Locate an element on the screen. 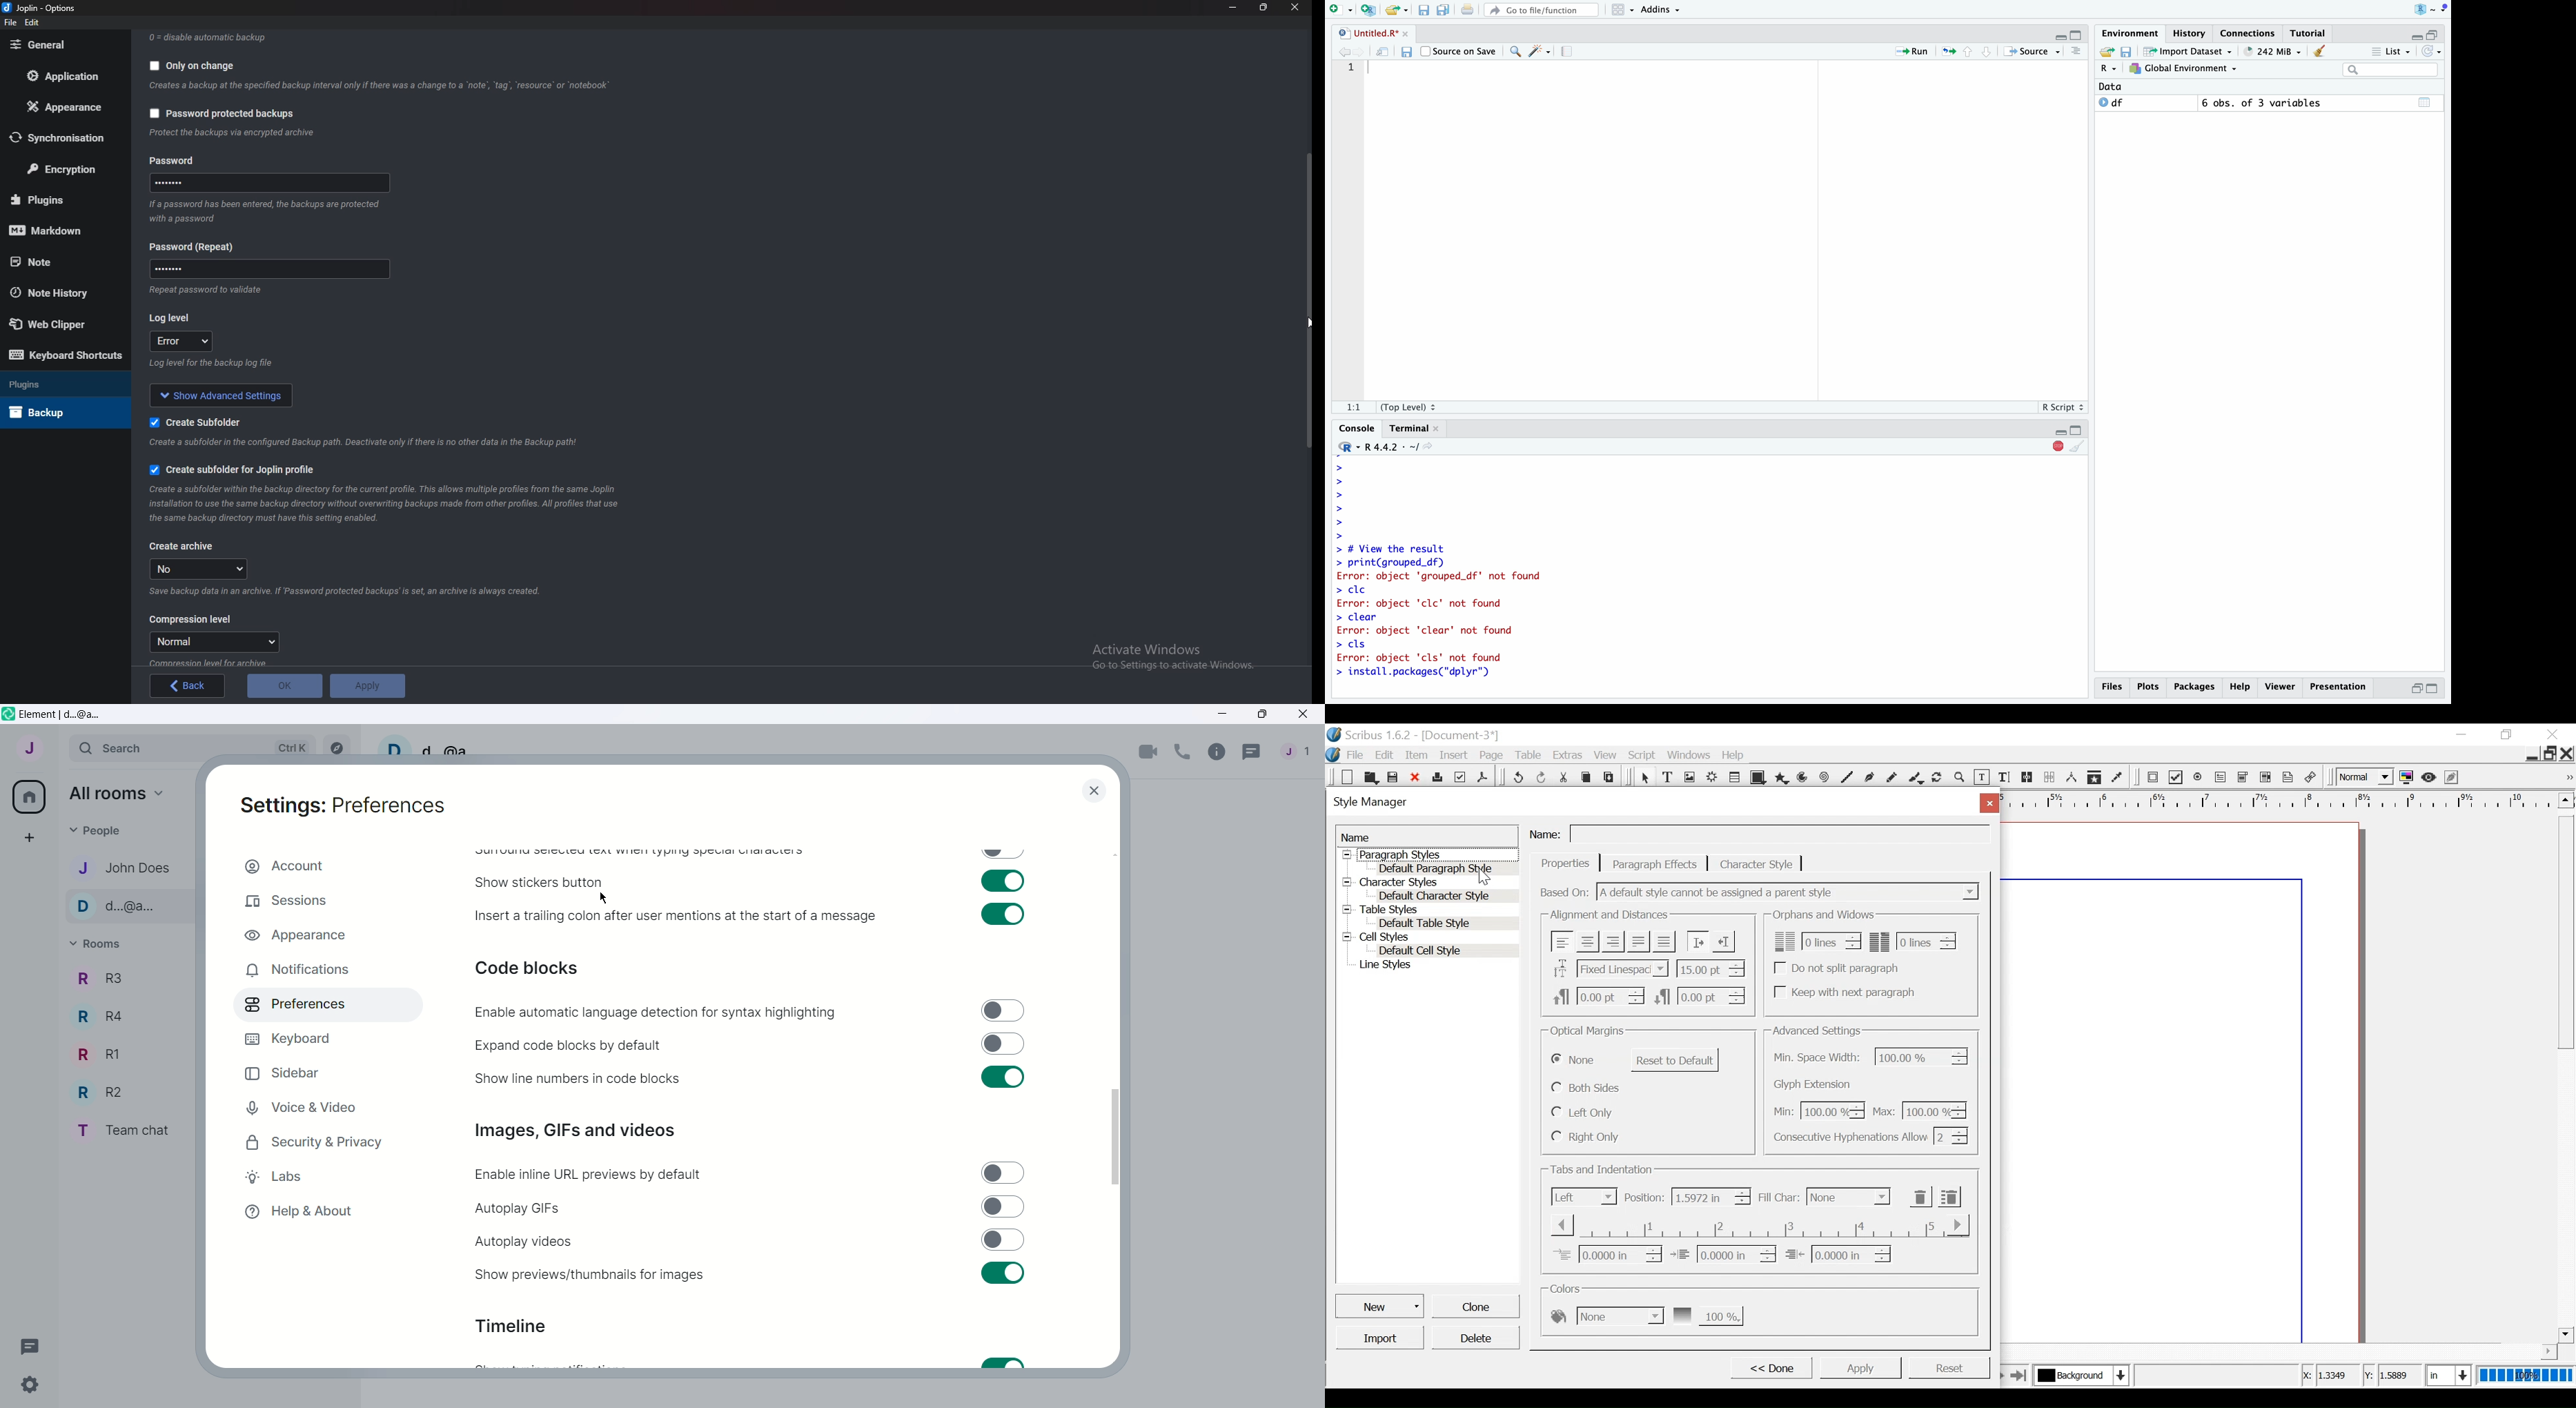  Full Height is located at coordinates (2077, 430).